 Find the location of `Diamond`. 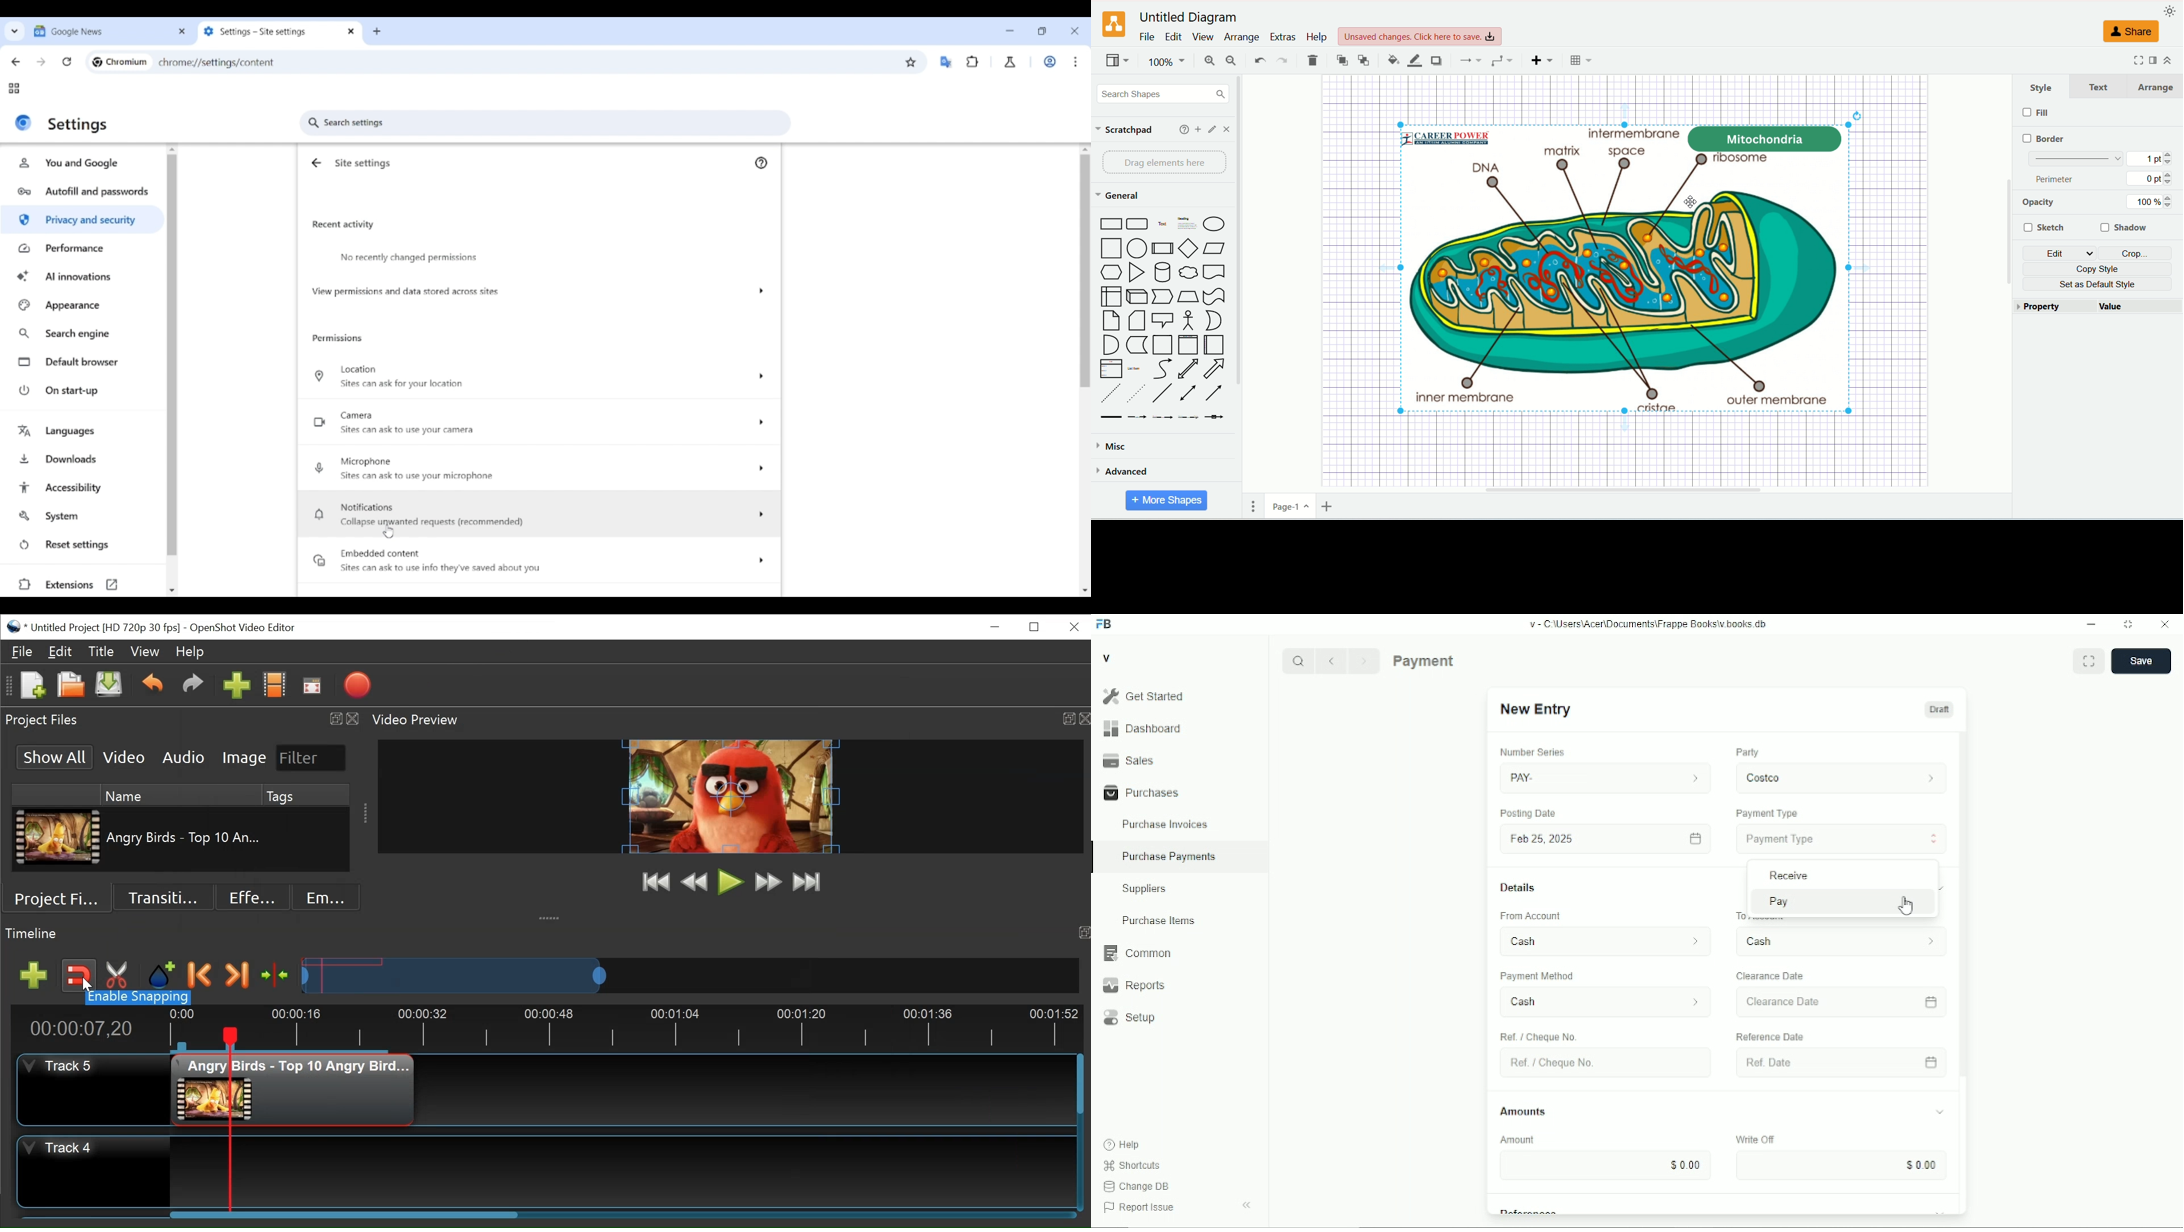

Diamond is located at coordinates (1189, 250).